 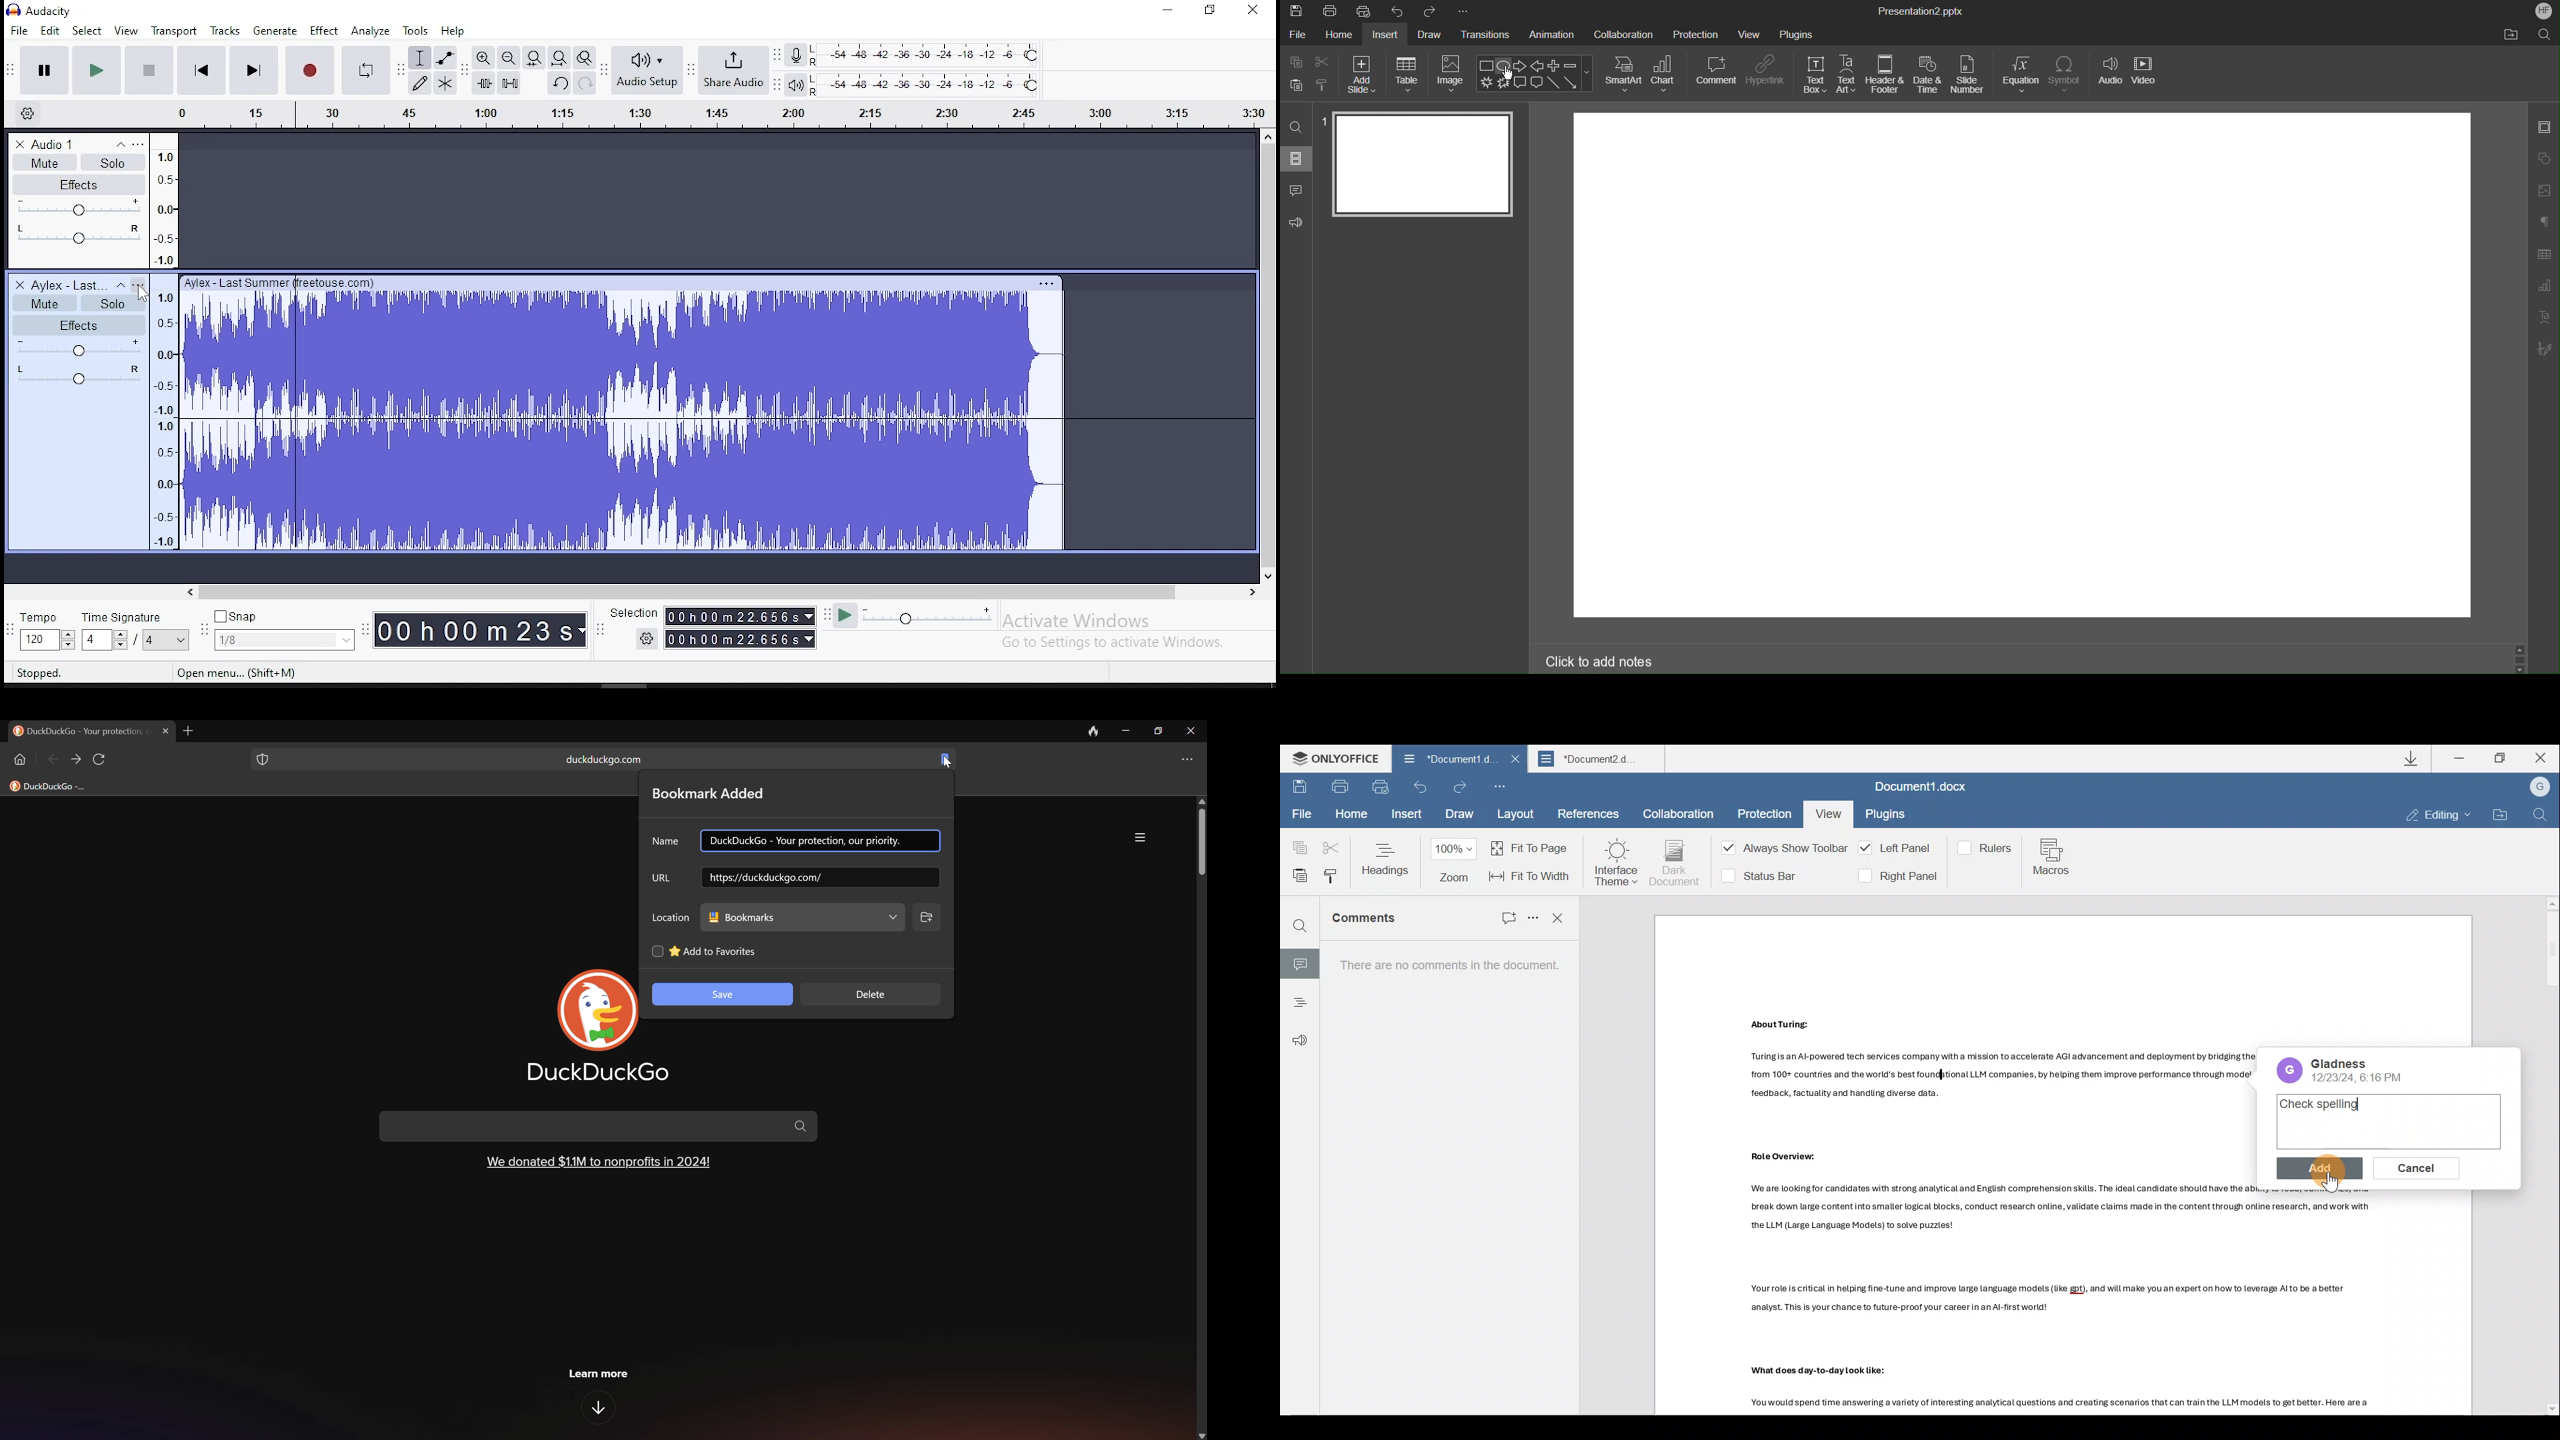 What do you see at coordinates (2503, 758) in the screenshot?
I see `Maximize` at bounding box center [2503, 758].